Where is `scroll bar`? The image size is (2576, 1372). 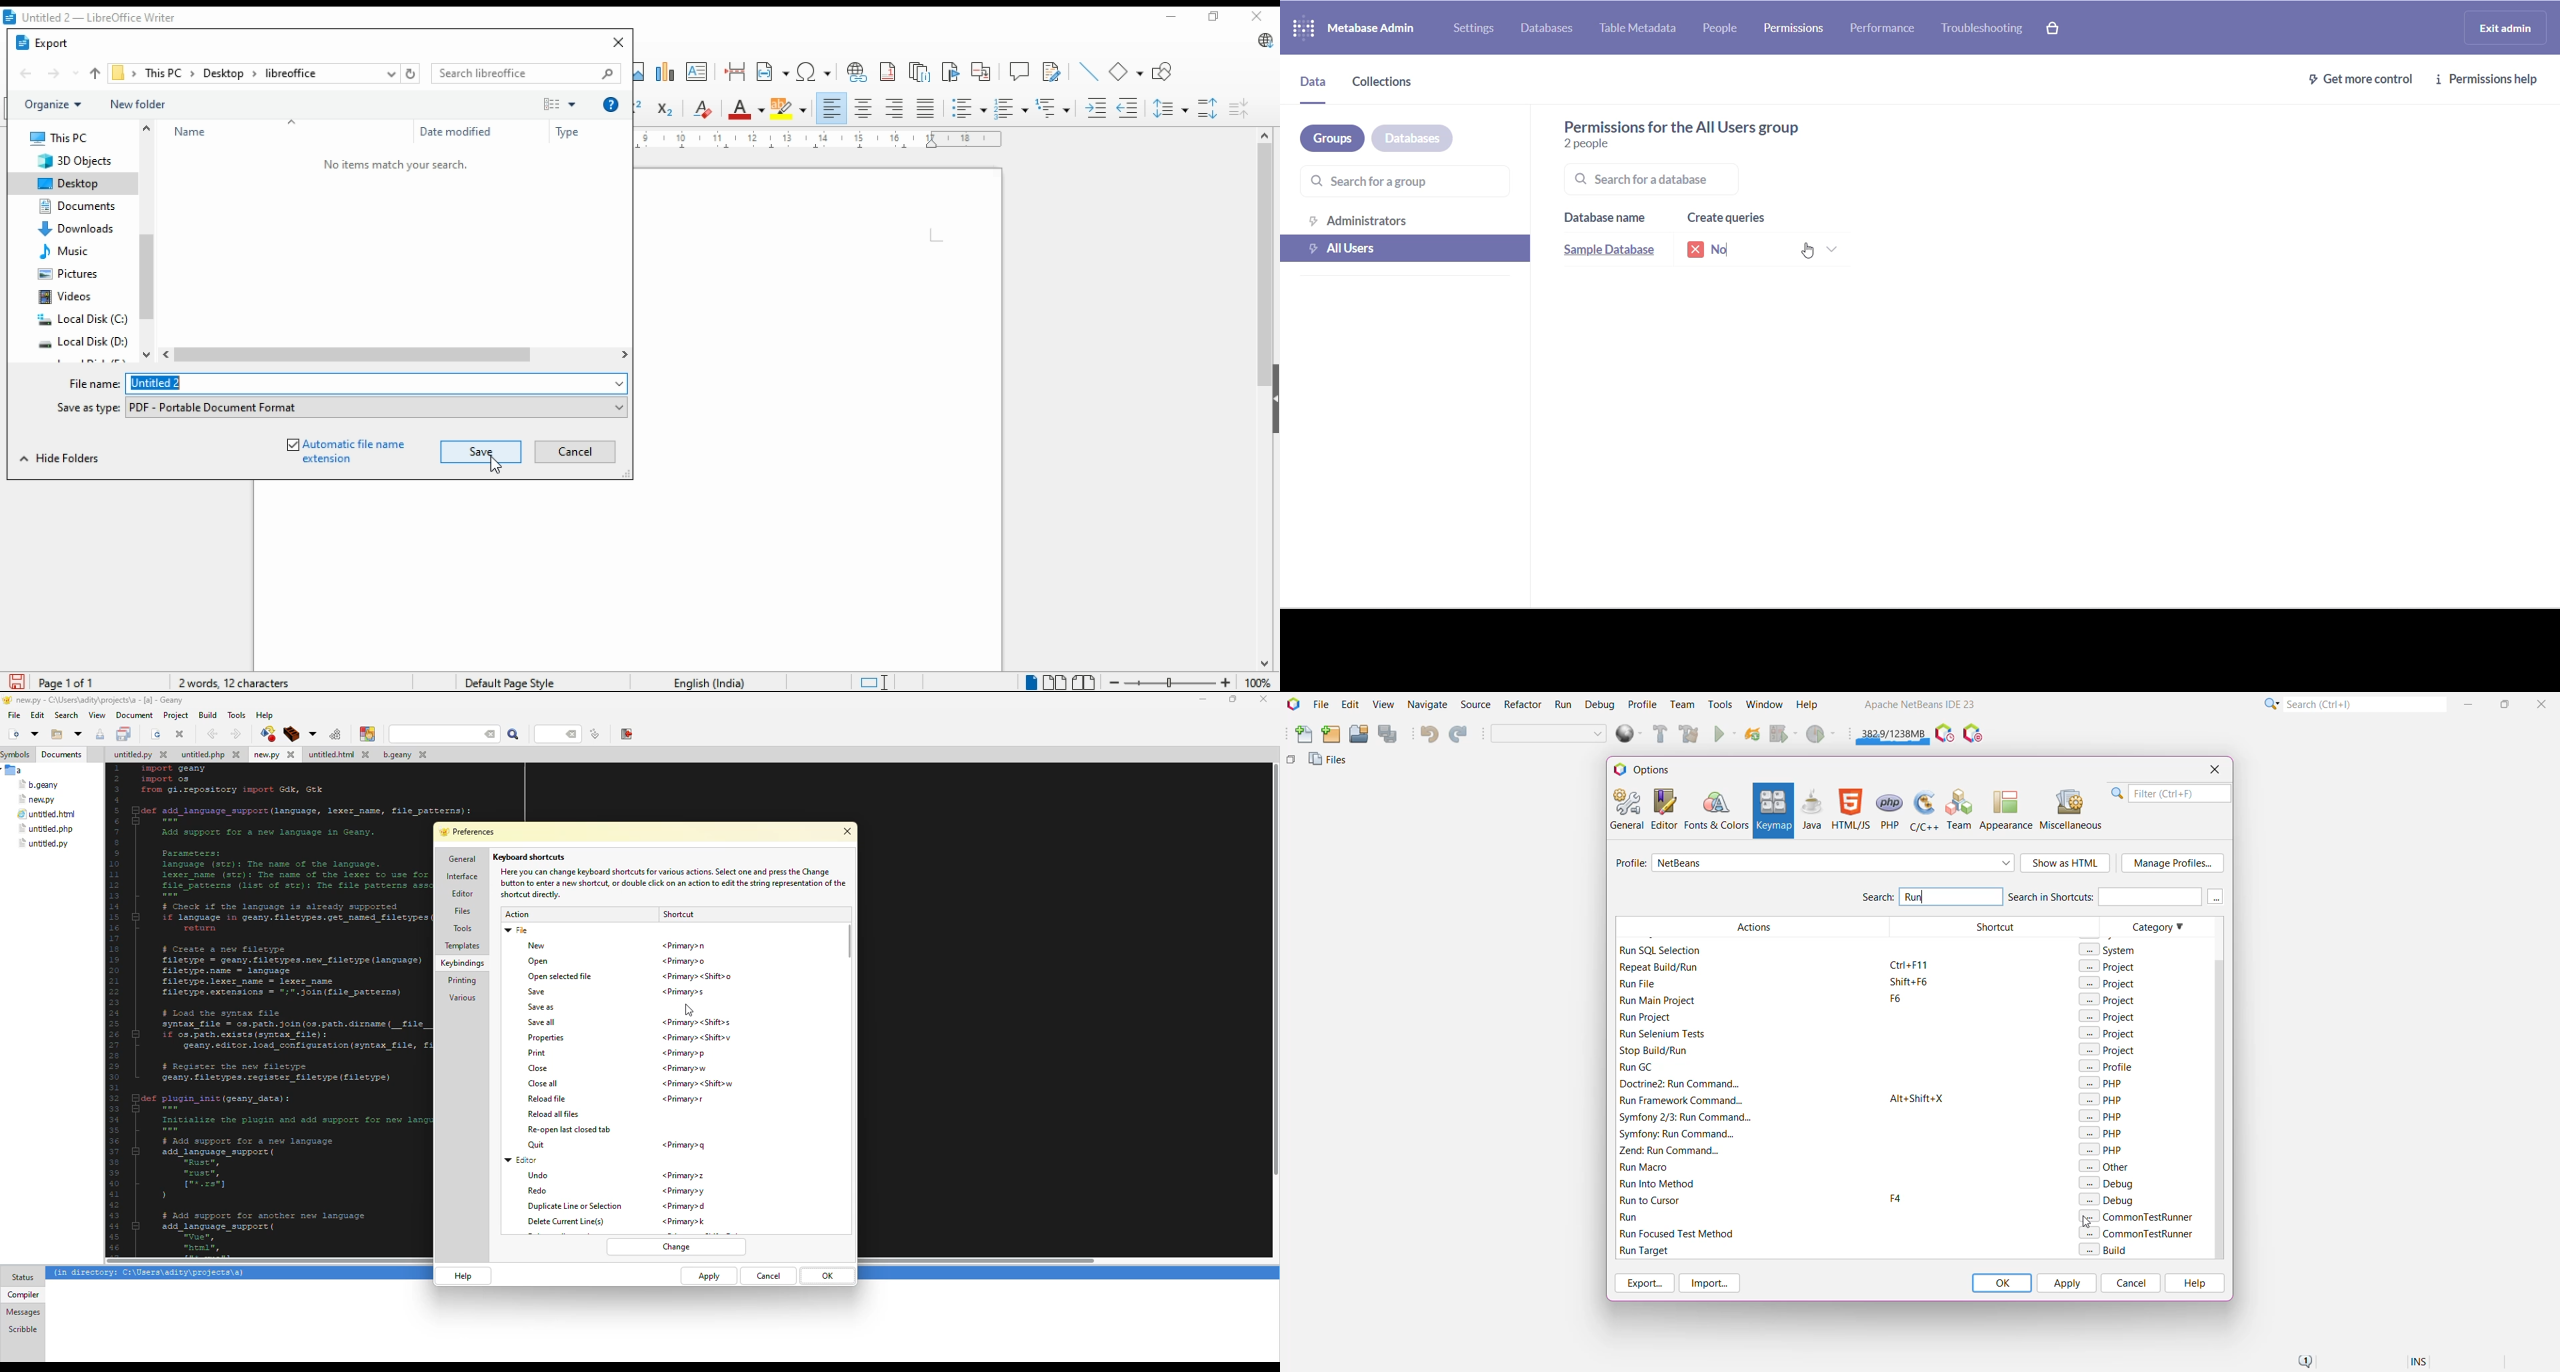 scroll bar is located at coordinates (396, 356).